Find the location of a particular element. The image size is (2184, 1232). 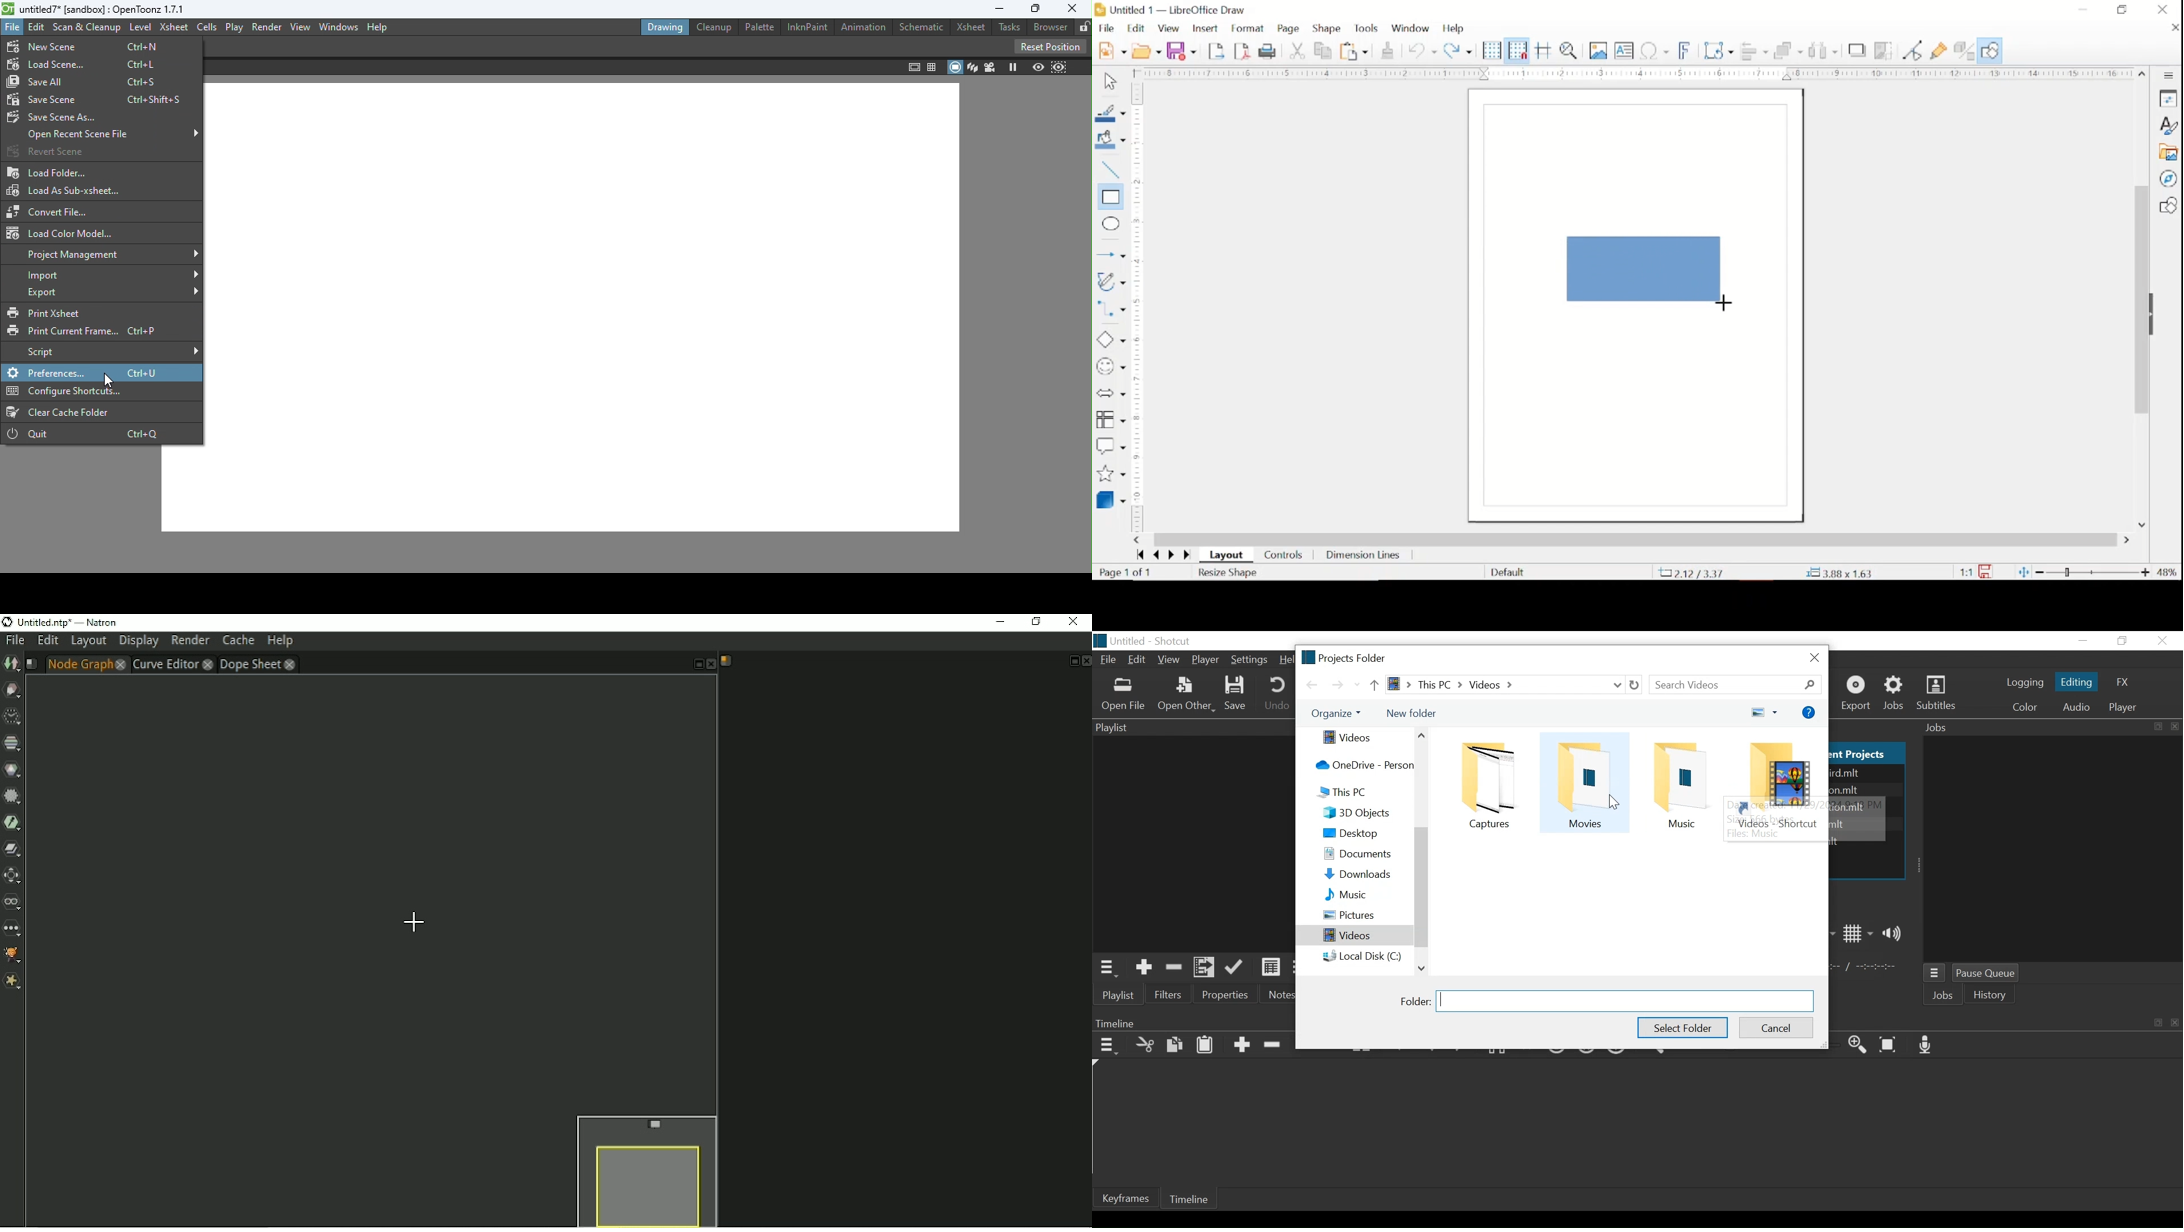

forward is located at coordinates (1189, 556).